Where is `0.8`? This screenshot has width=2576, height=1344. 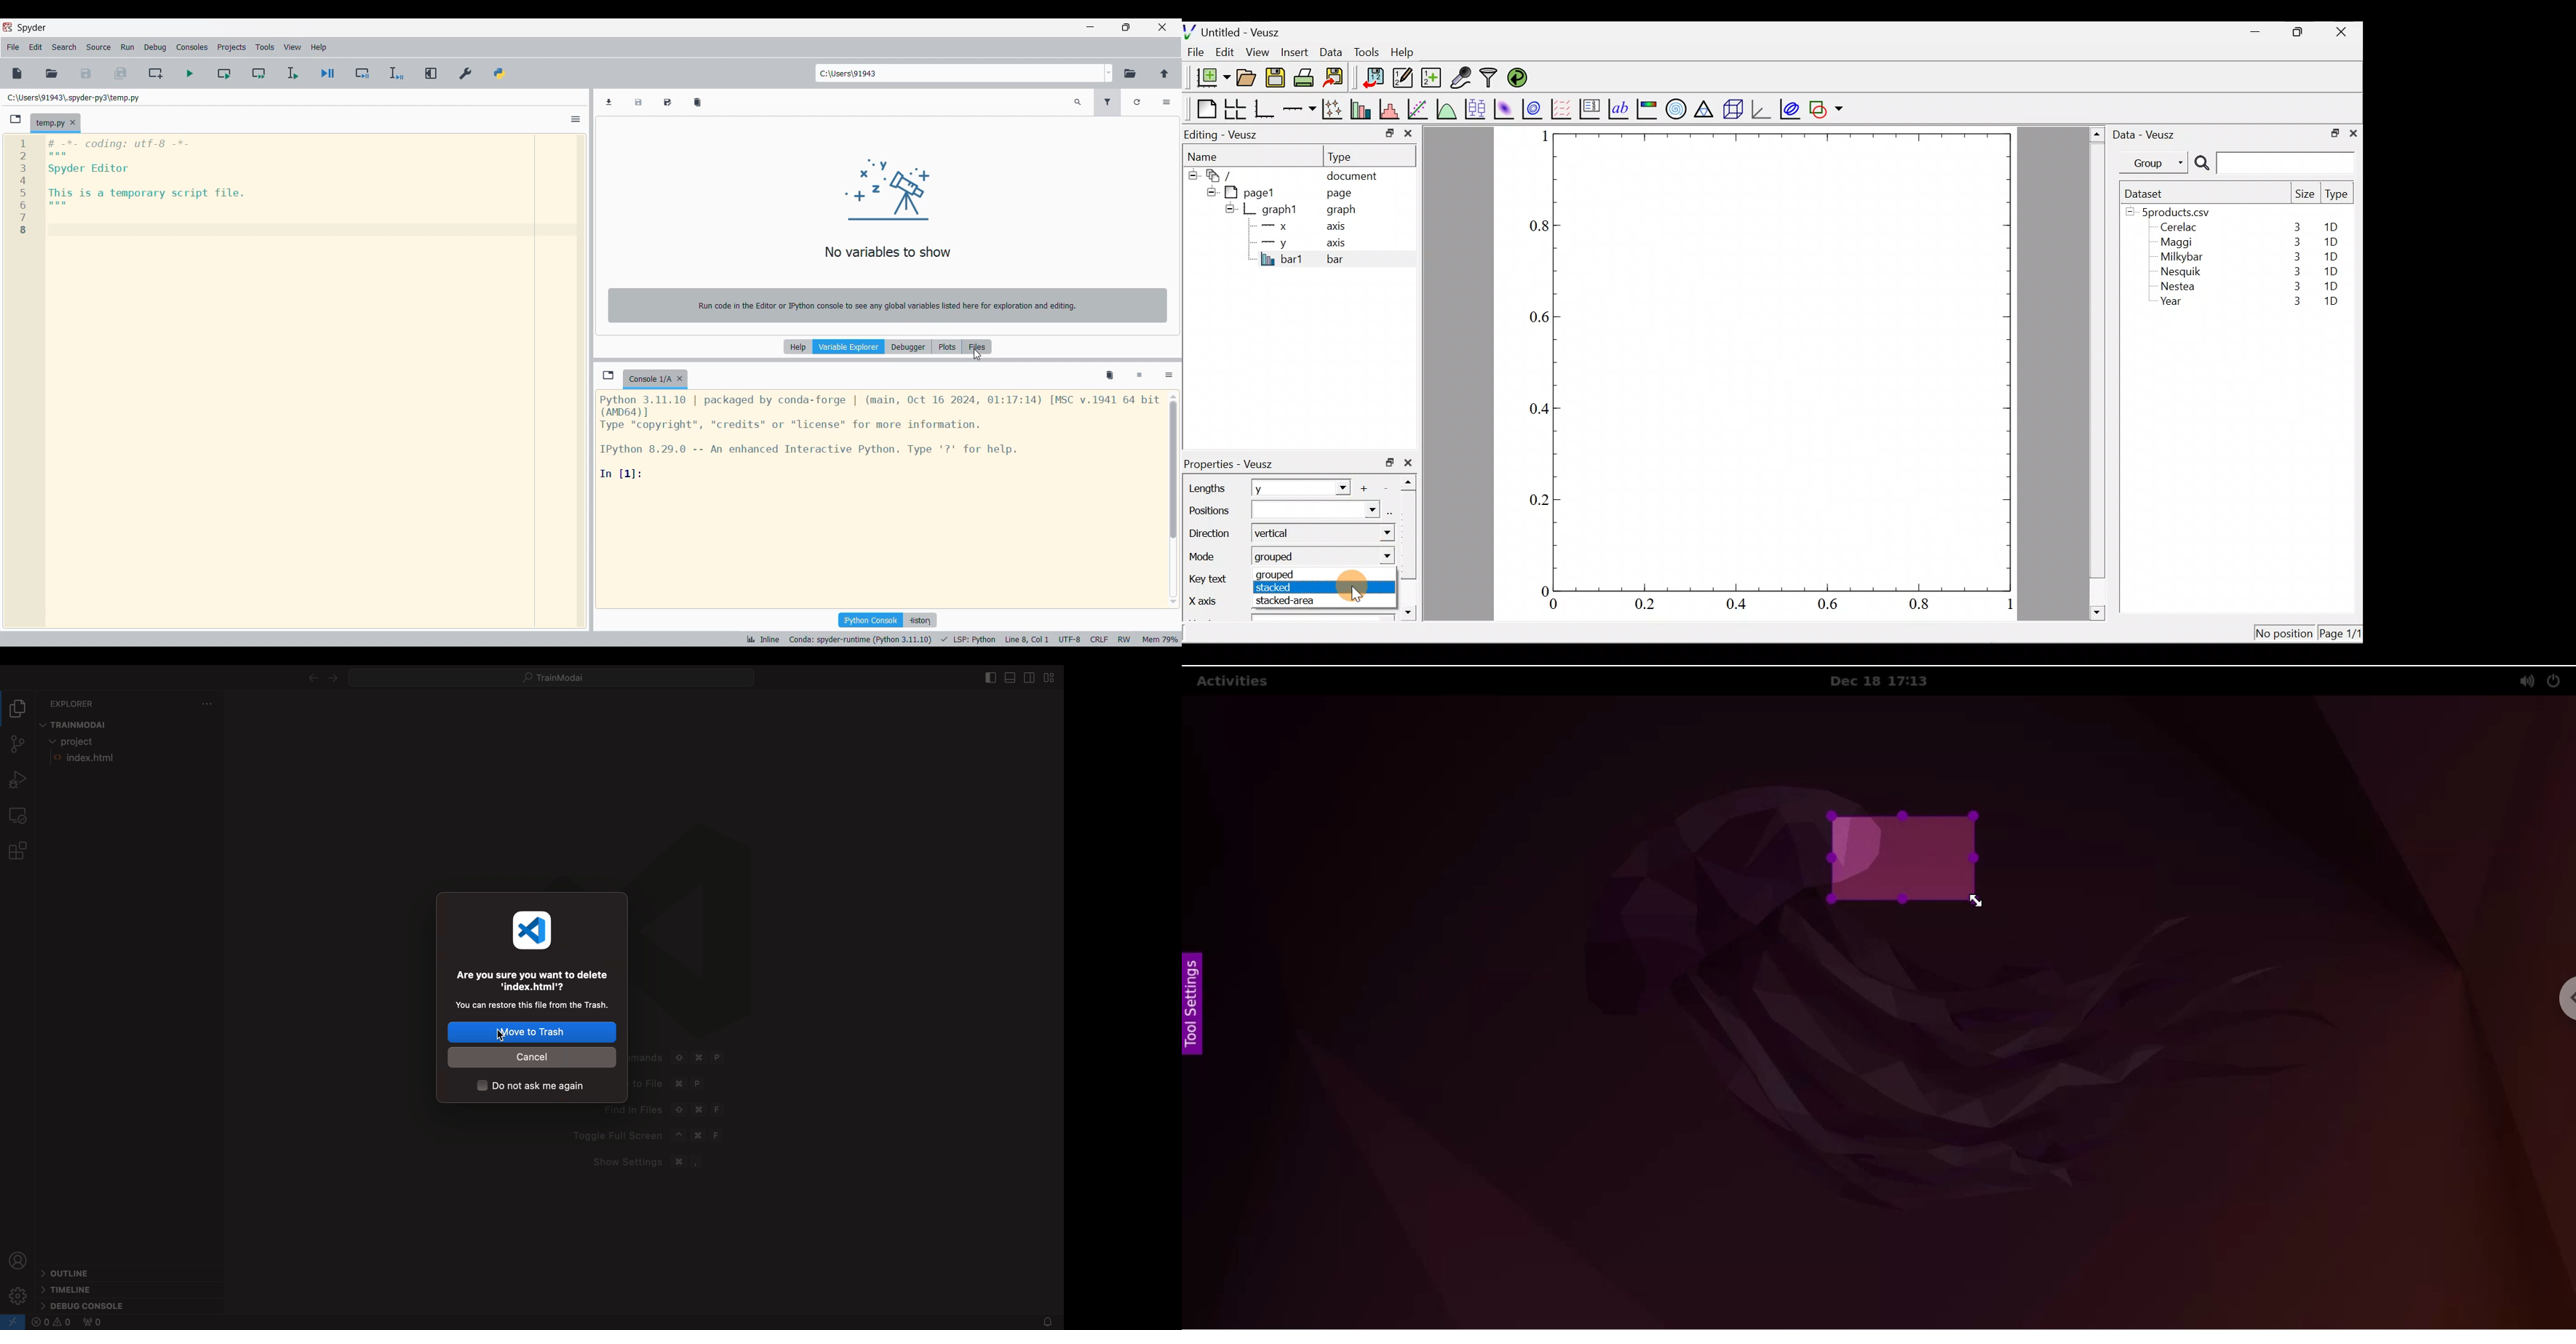
0.8 is located at coordinates (1922, 605).